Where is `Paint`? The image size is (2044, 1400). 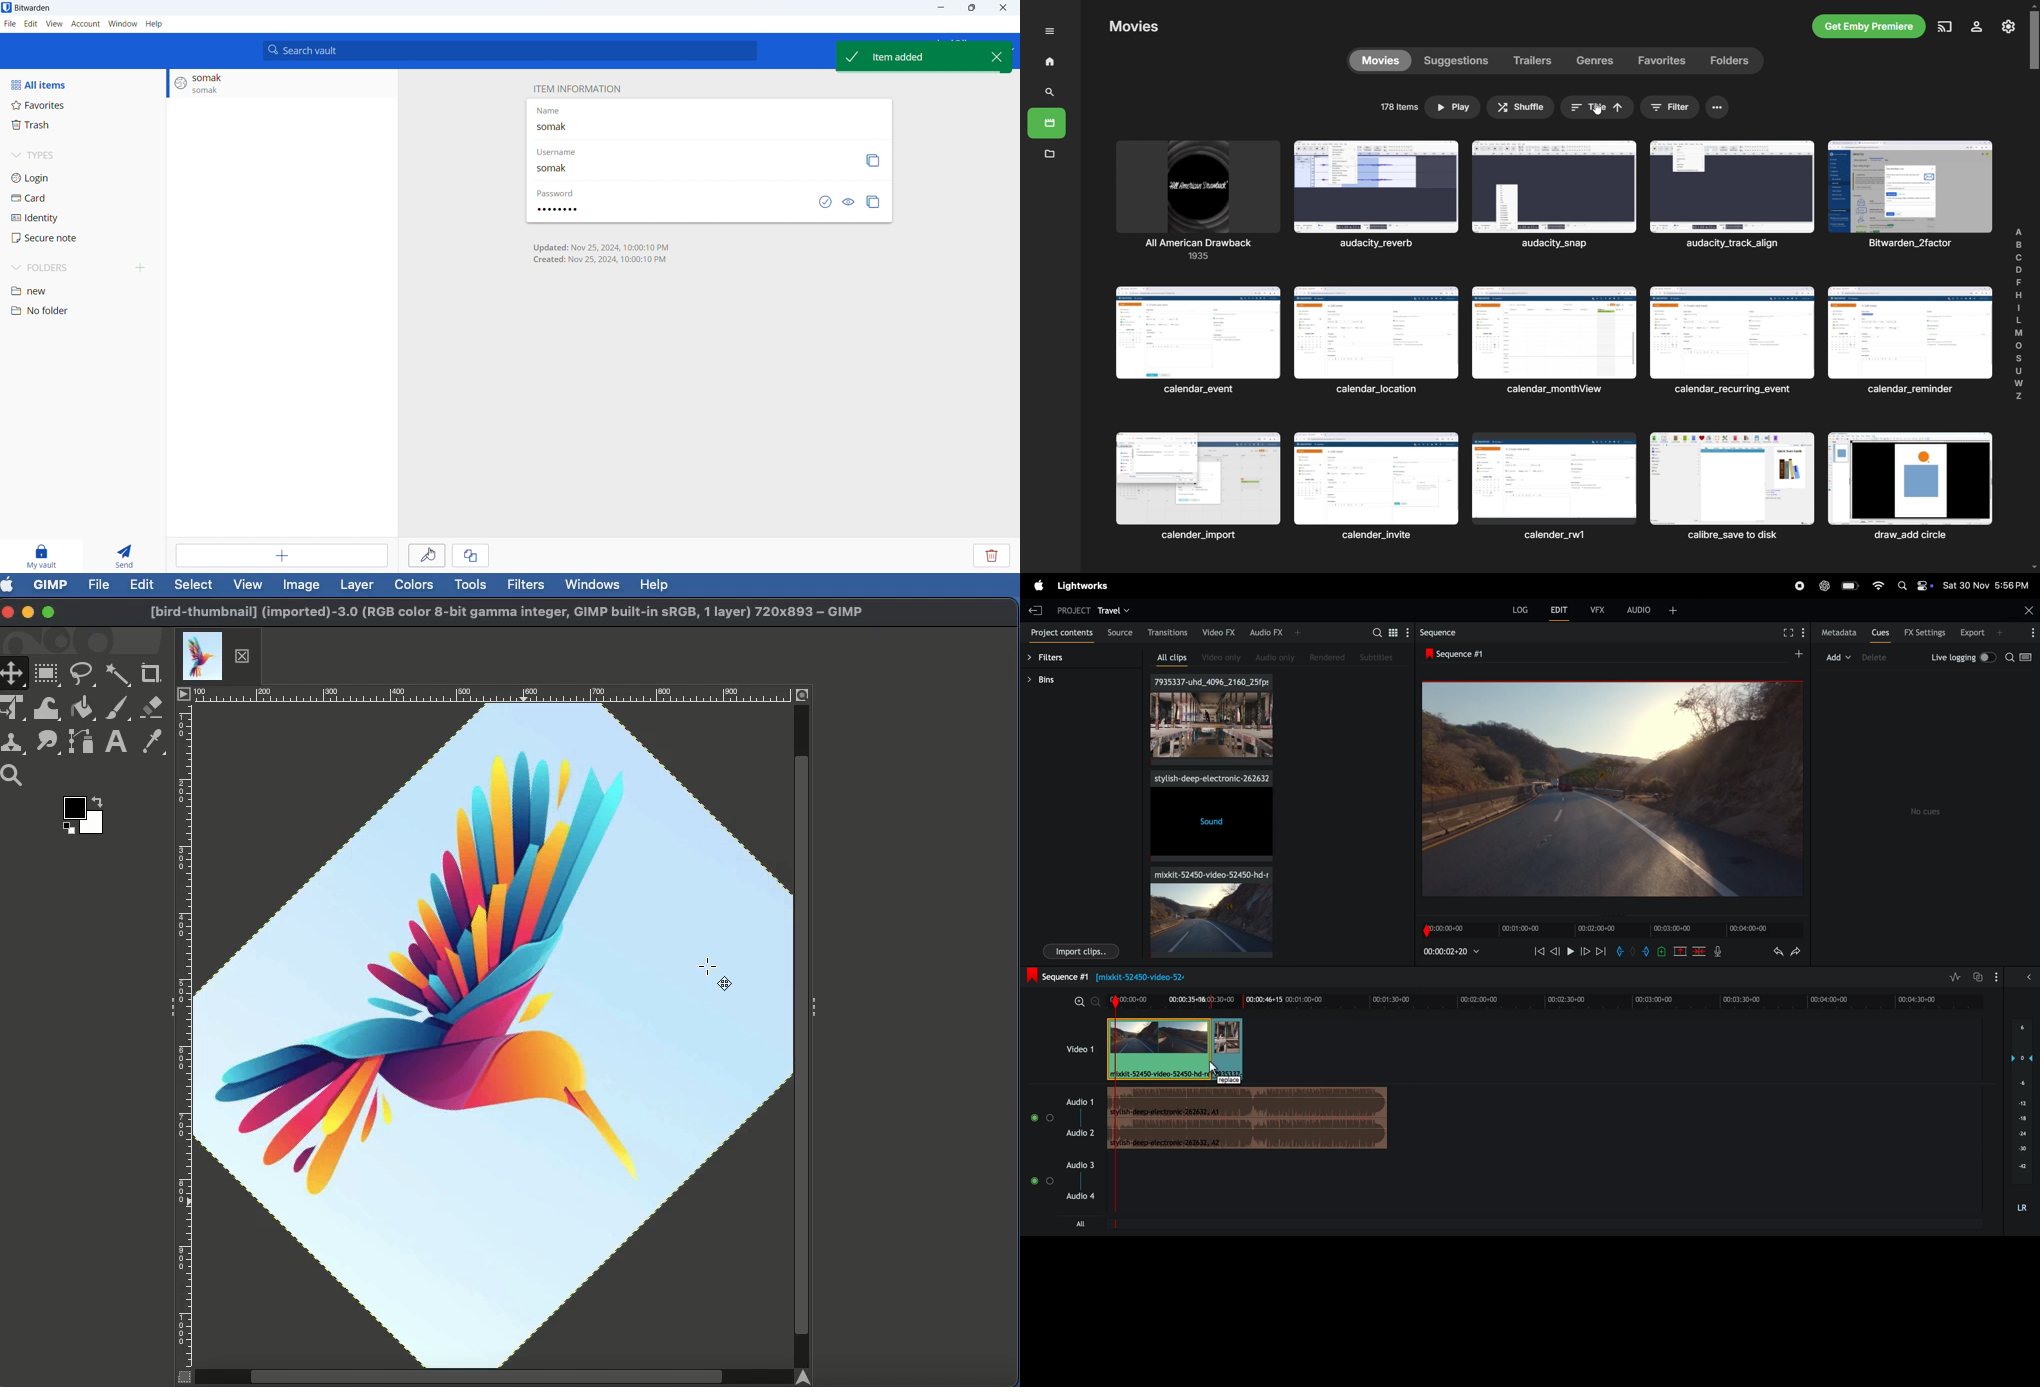
Paint is located at coordinates (116, 710).